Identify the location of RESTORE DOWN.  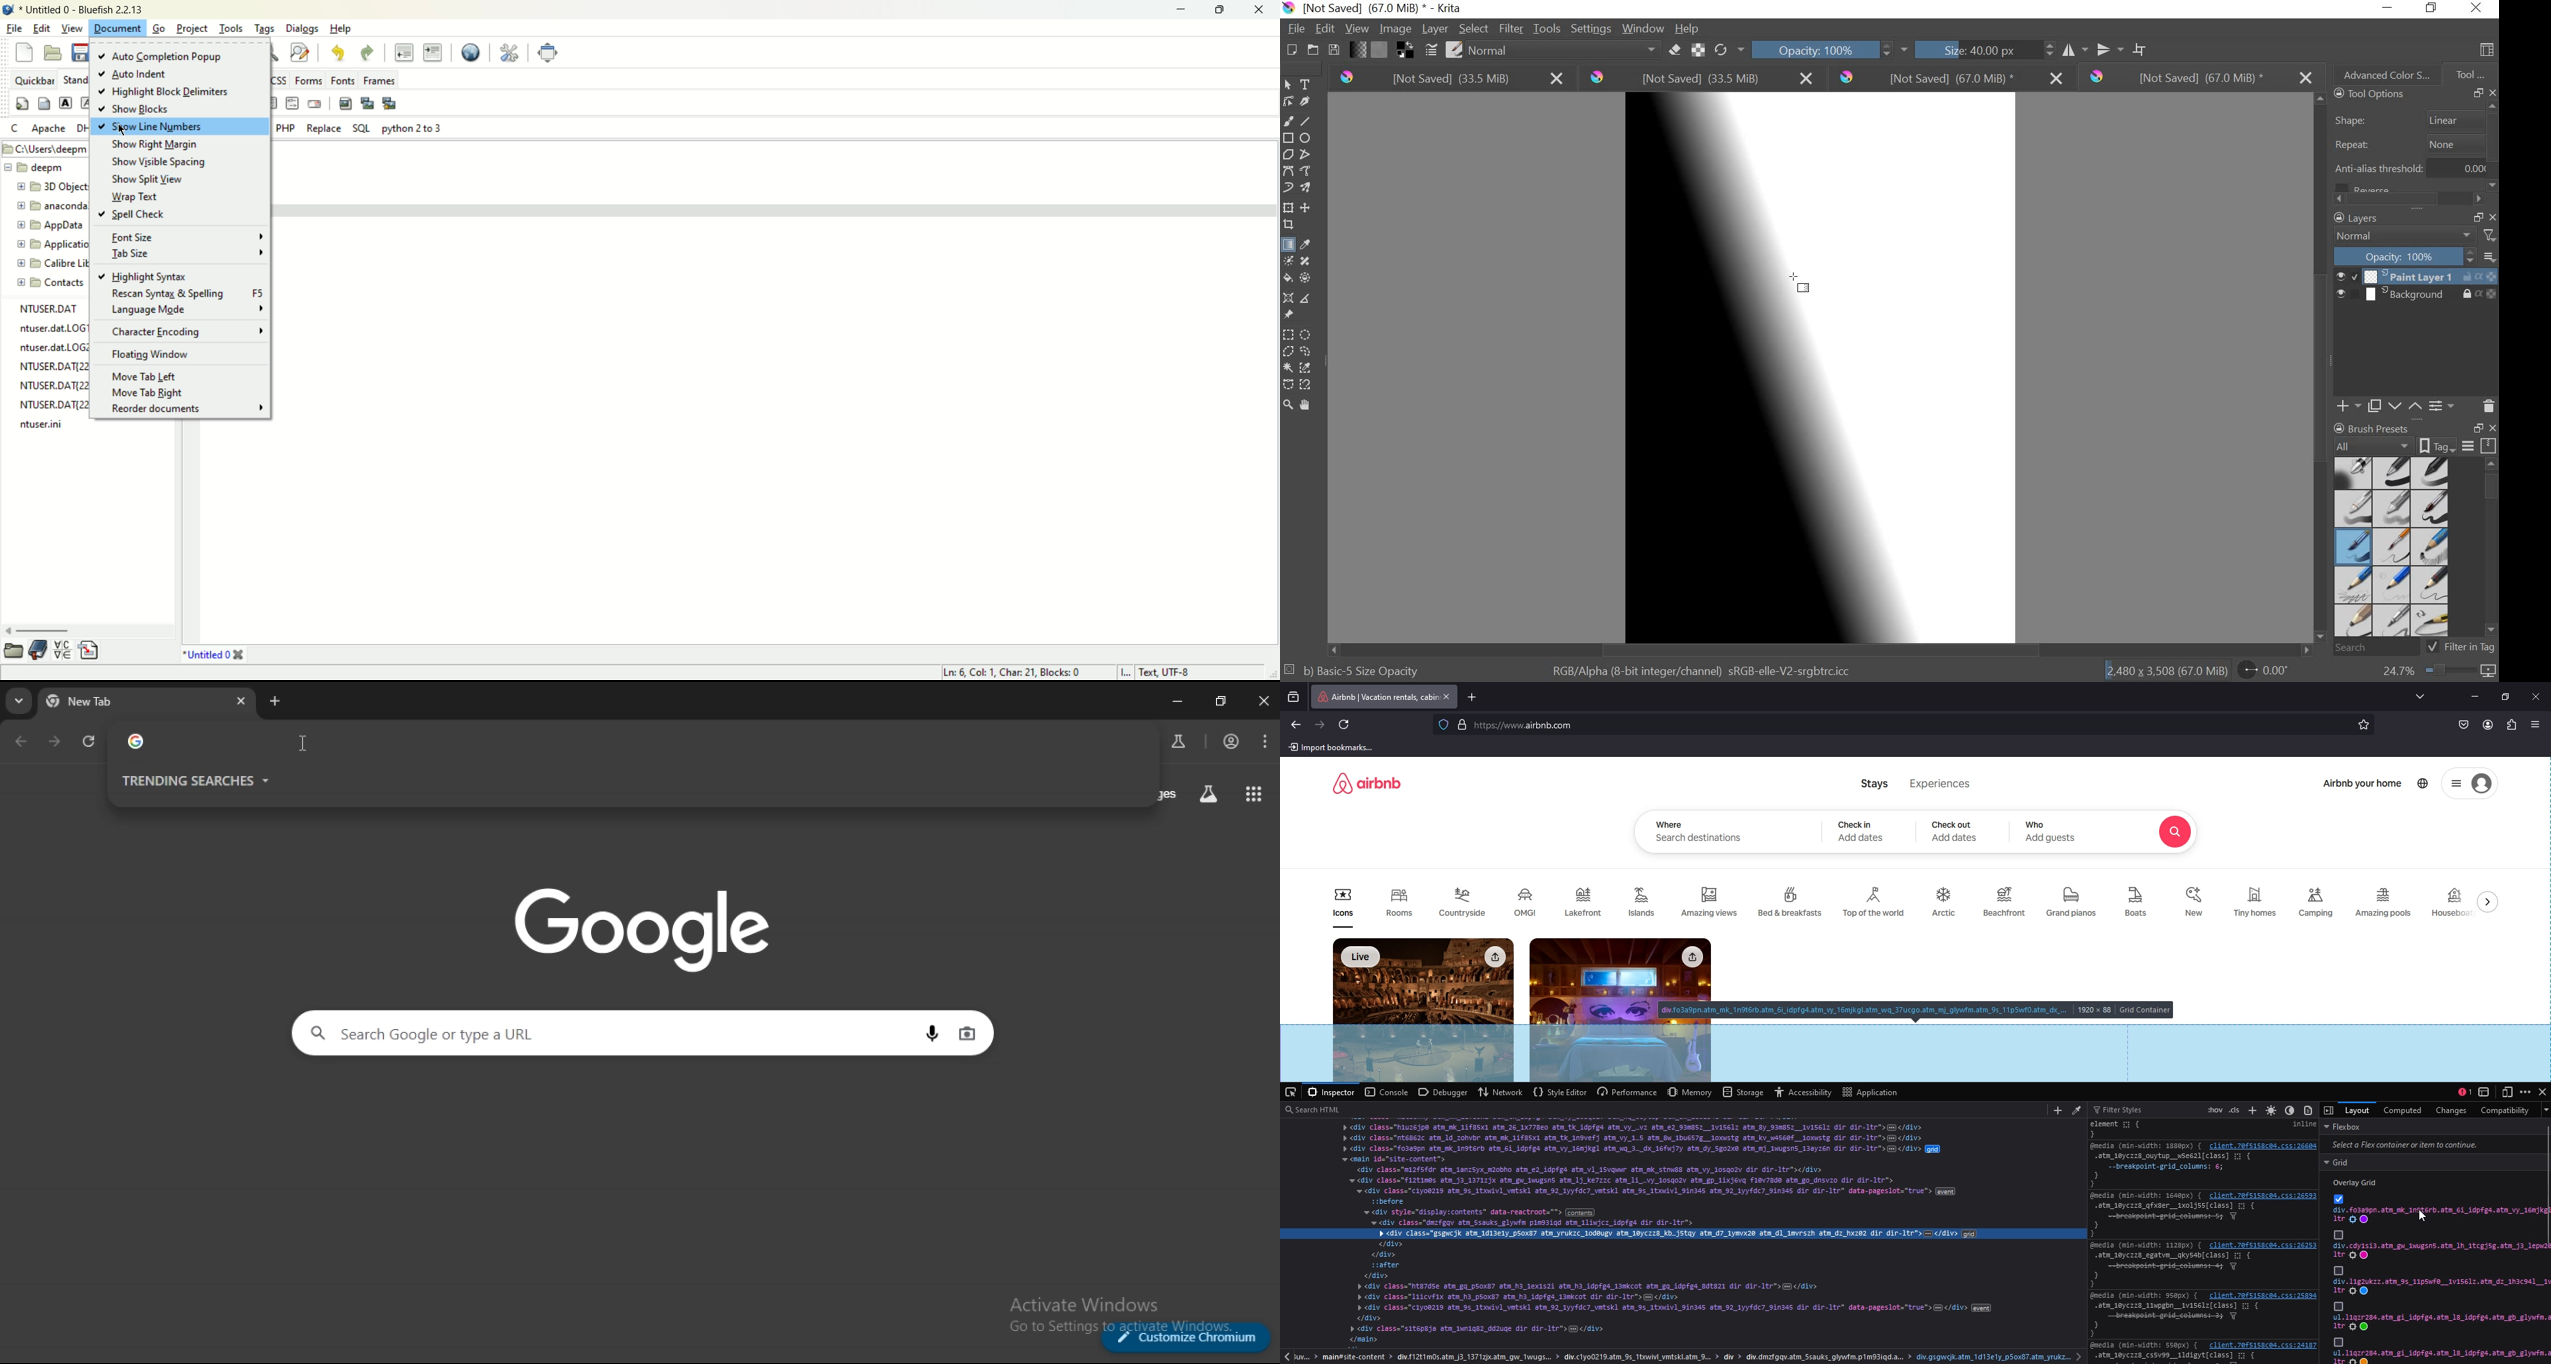
(2478, 93).